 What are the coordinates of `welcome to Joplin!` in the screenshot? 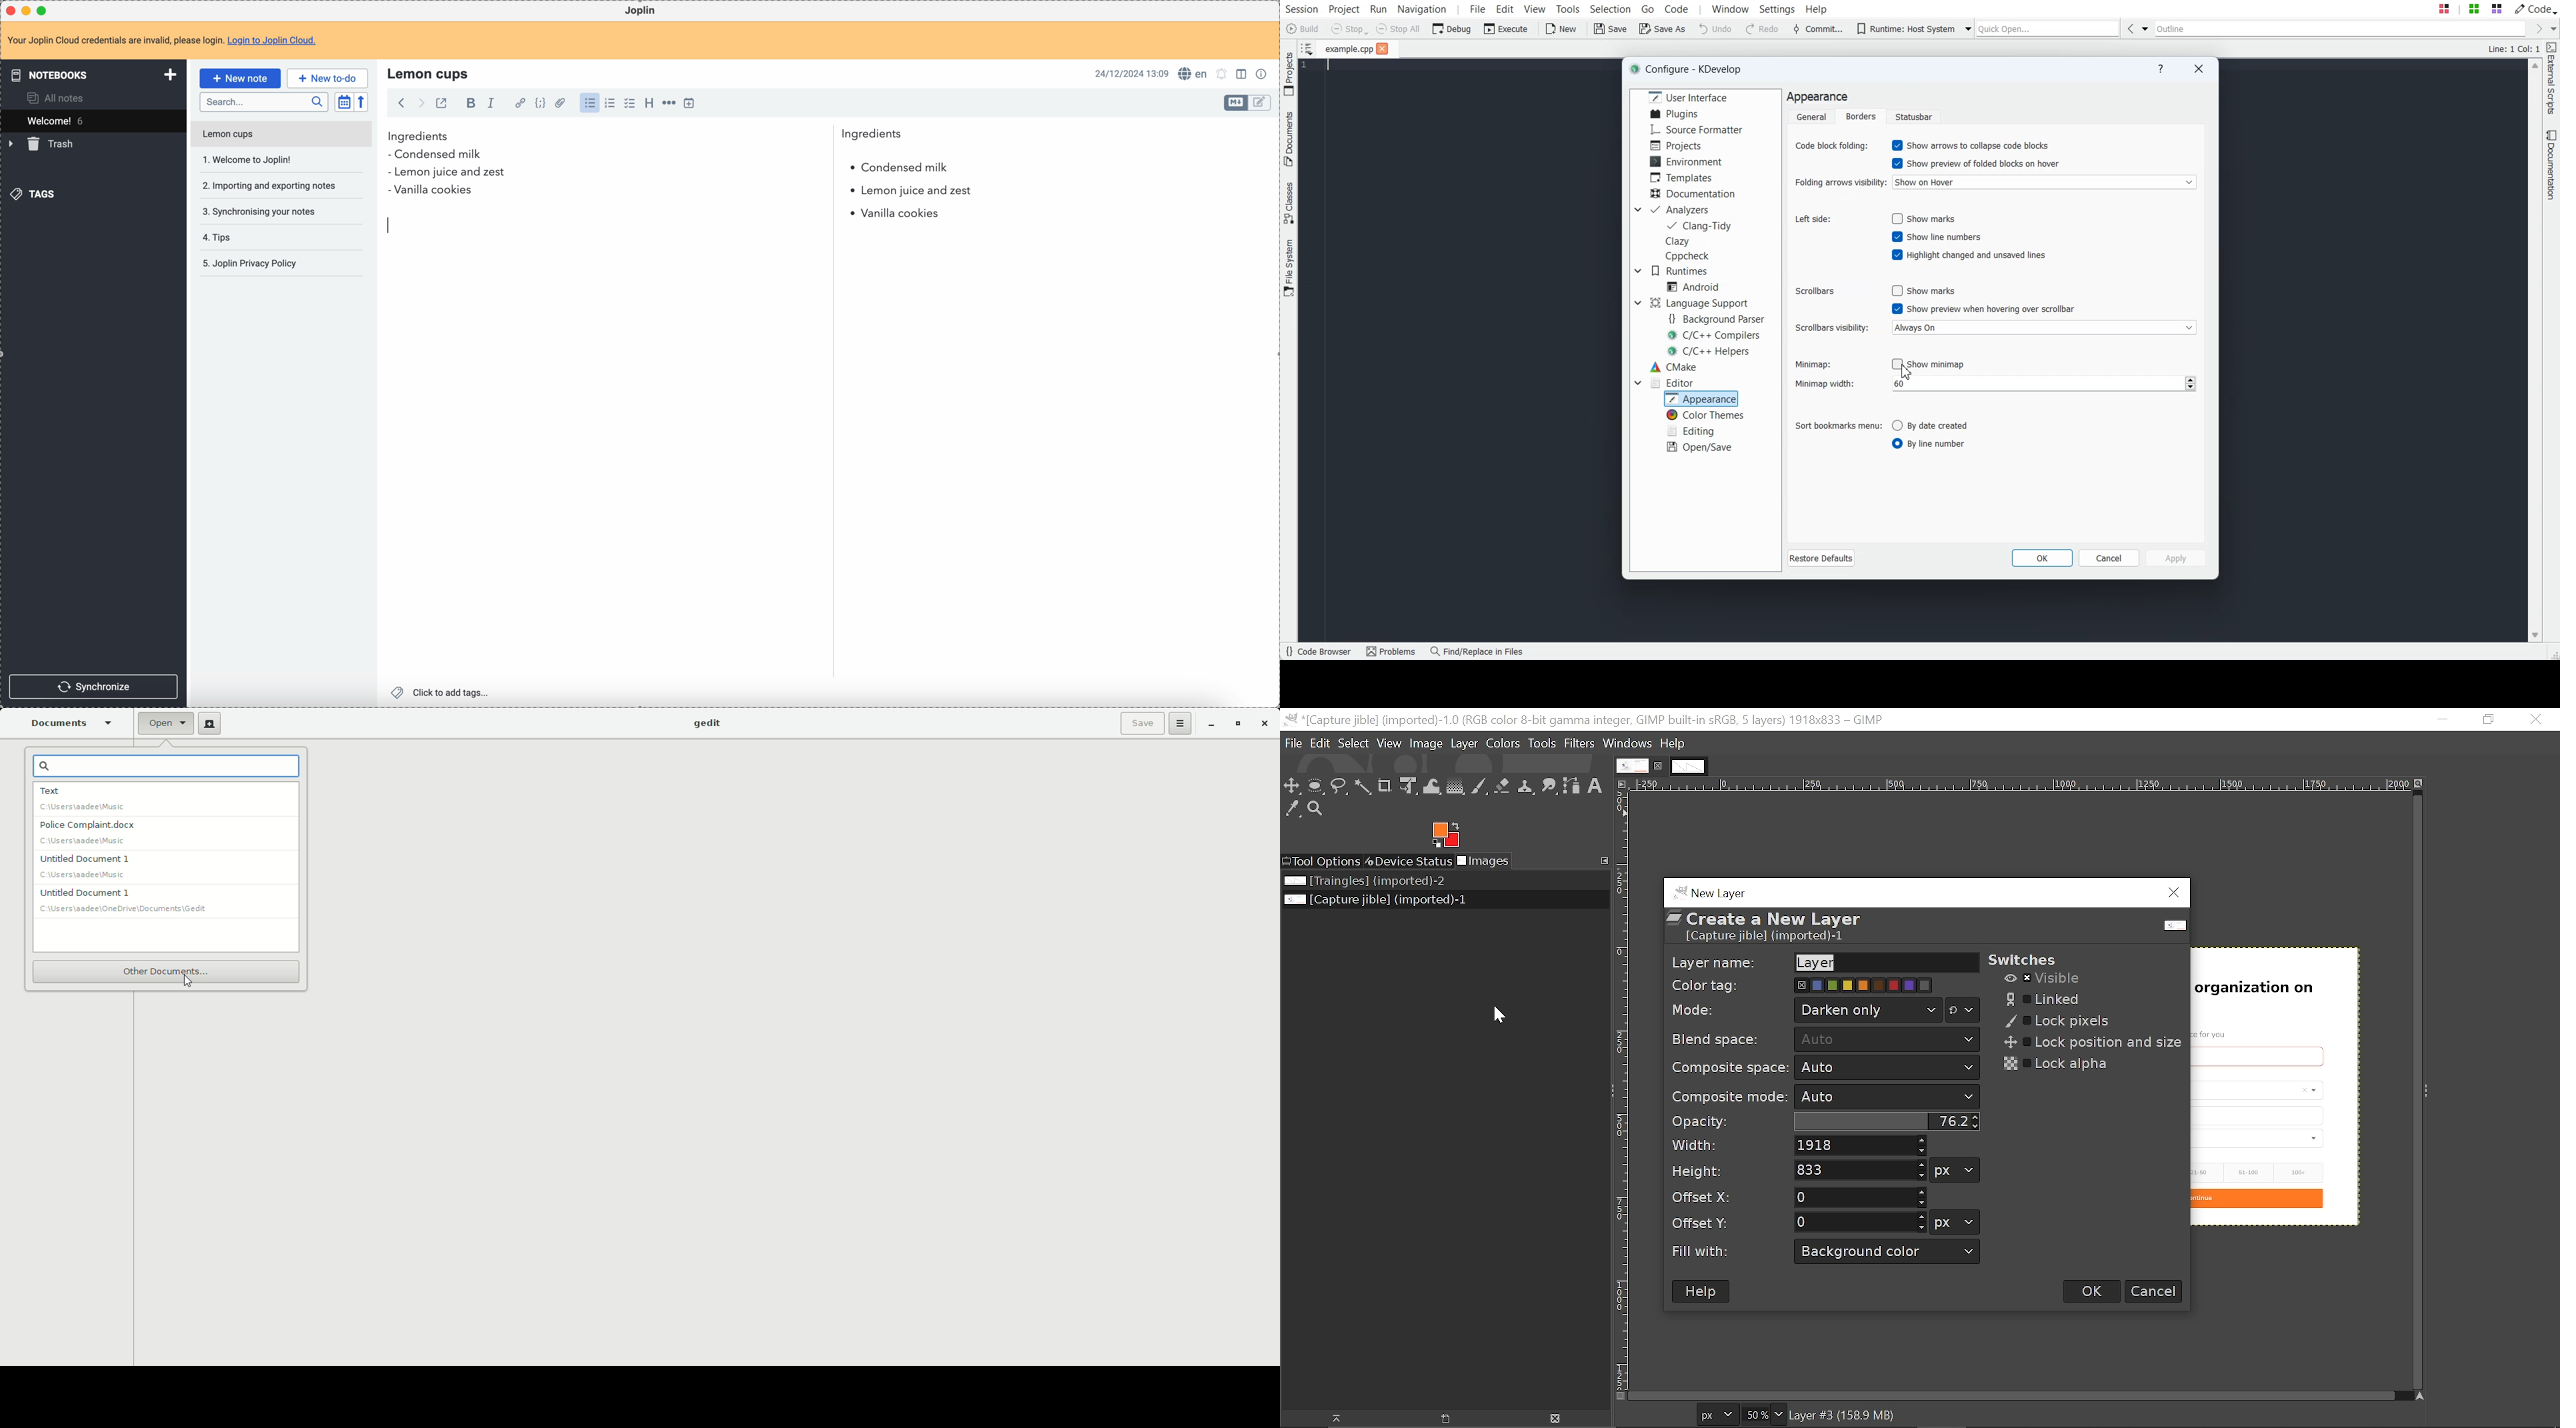 It's located at (248, 160).